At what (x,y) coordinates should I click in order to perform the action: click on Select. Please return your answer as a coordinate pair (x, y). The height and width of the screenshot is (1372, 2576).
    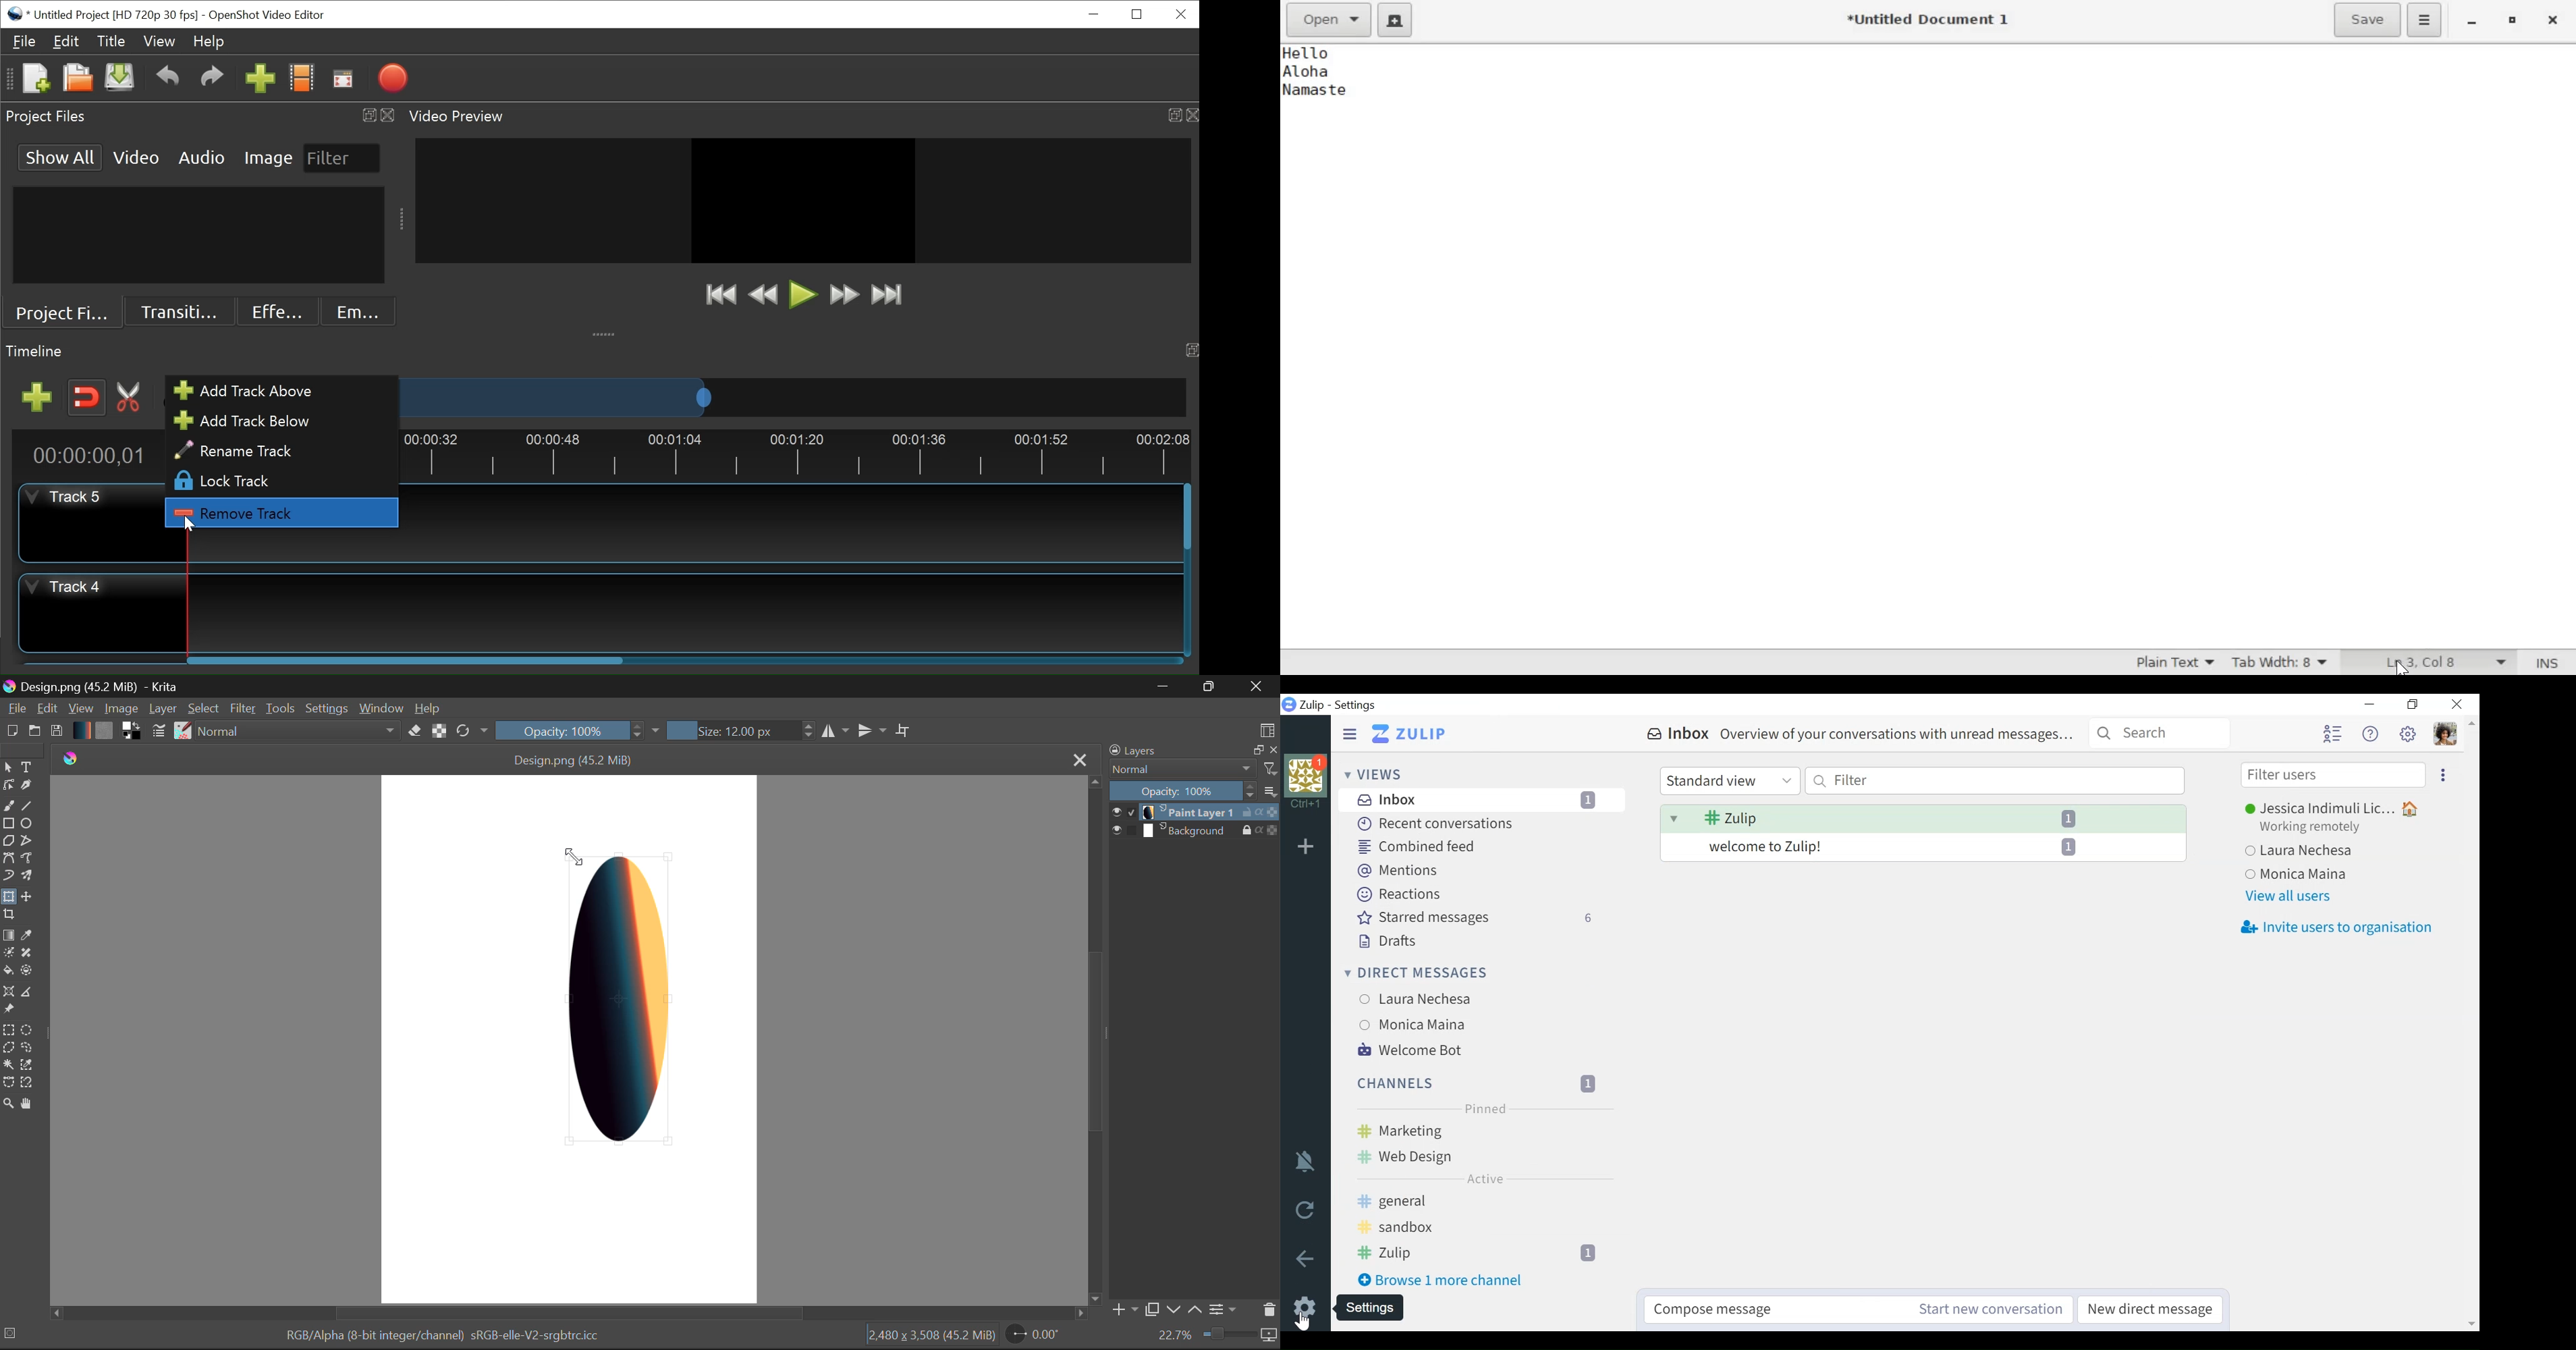
    Looking at the image, I should click on (8, 766).